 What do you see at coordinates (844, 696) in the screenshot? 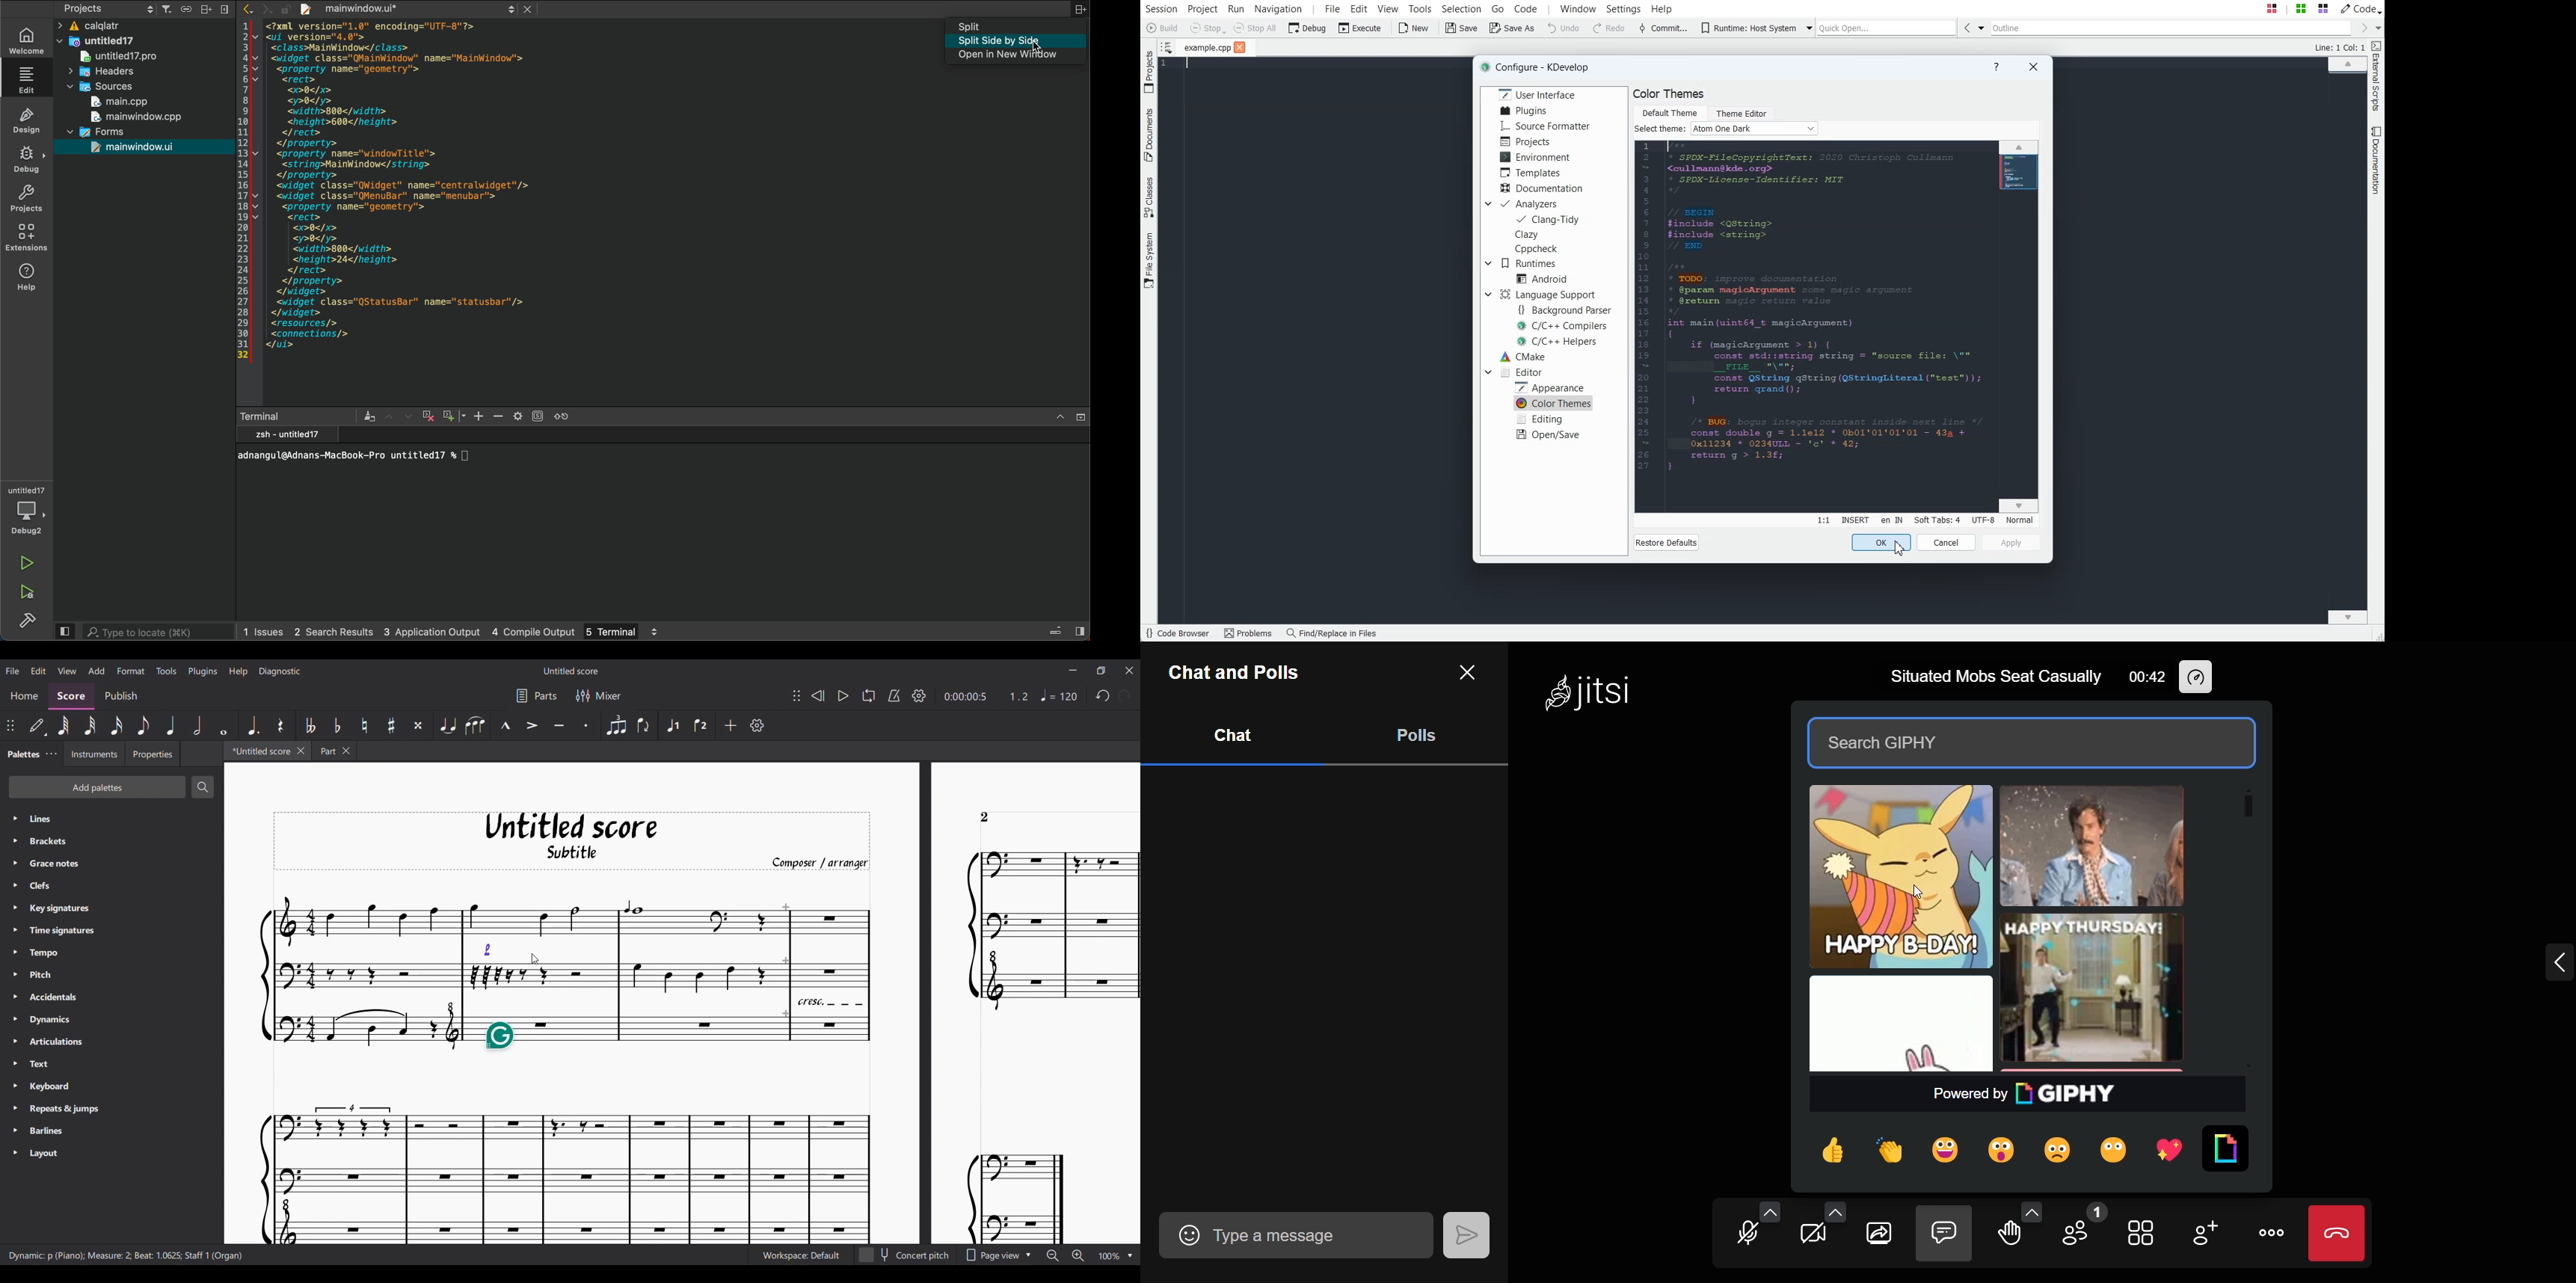
I see `Play` at bounding box center [844, 696].